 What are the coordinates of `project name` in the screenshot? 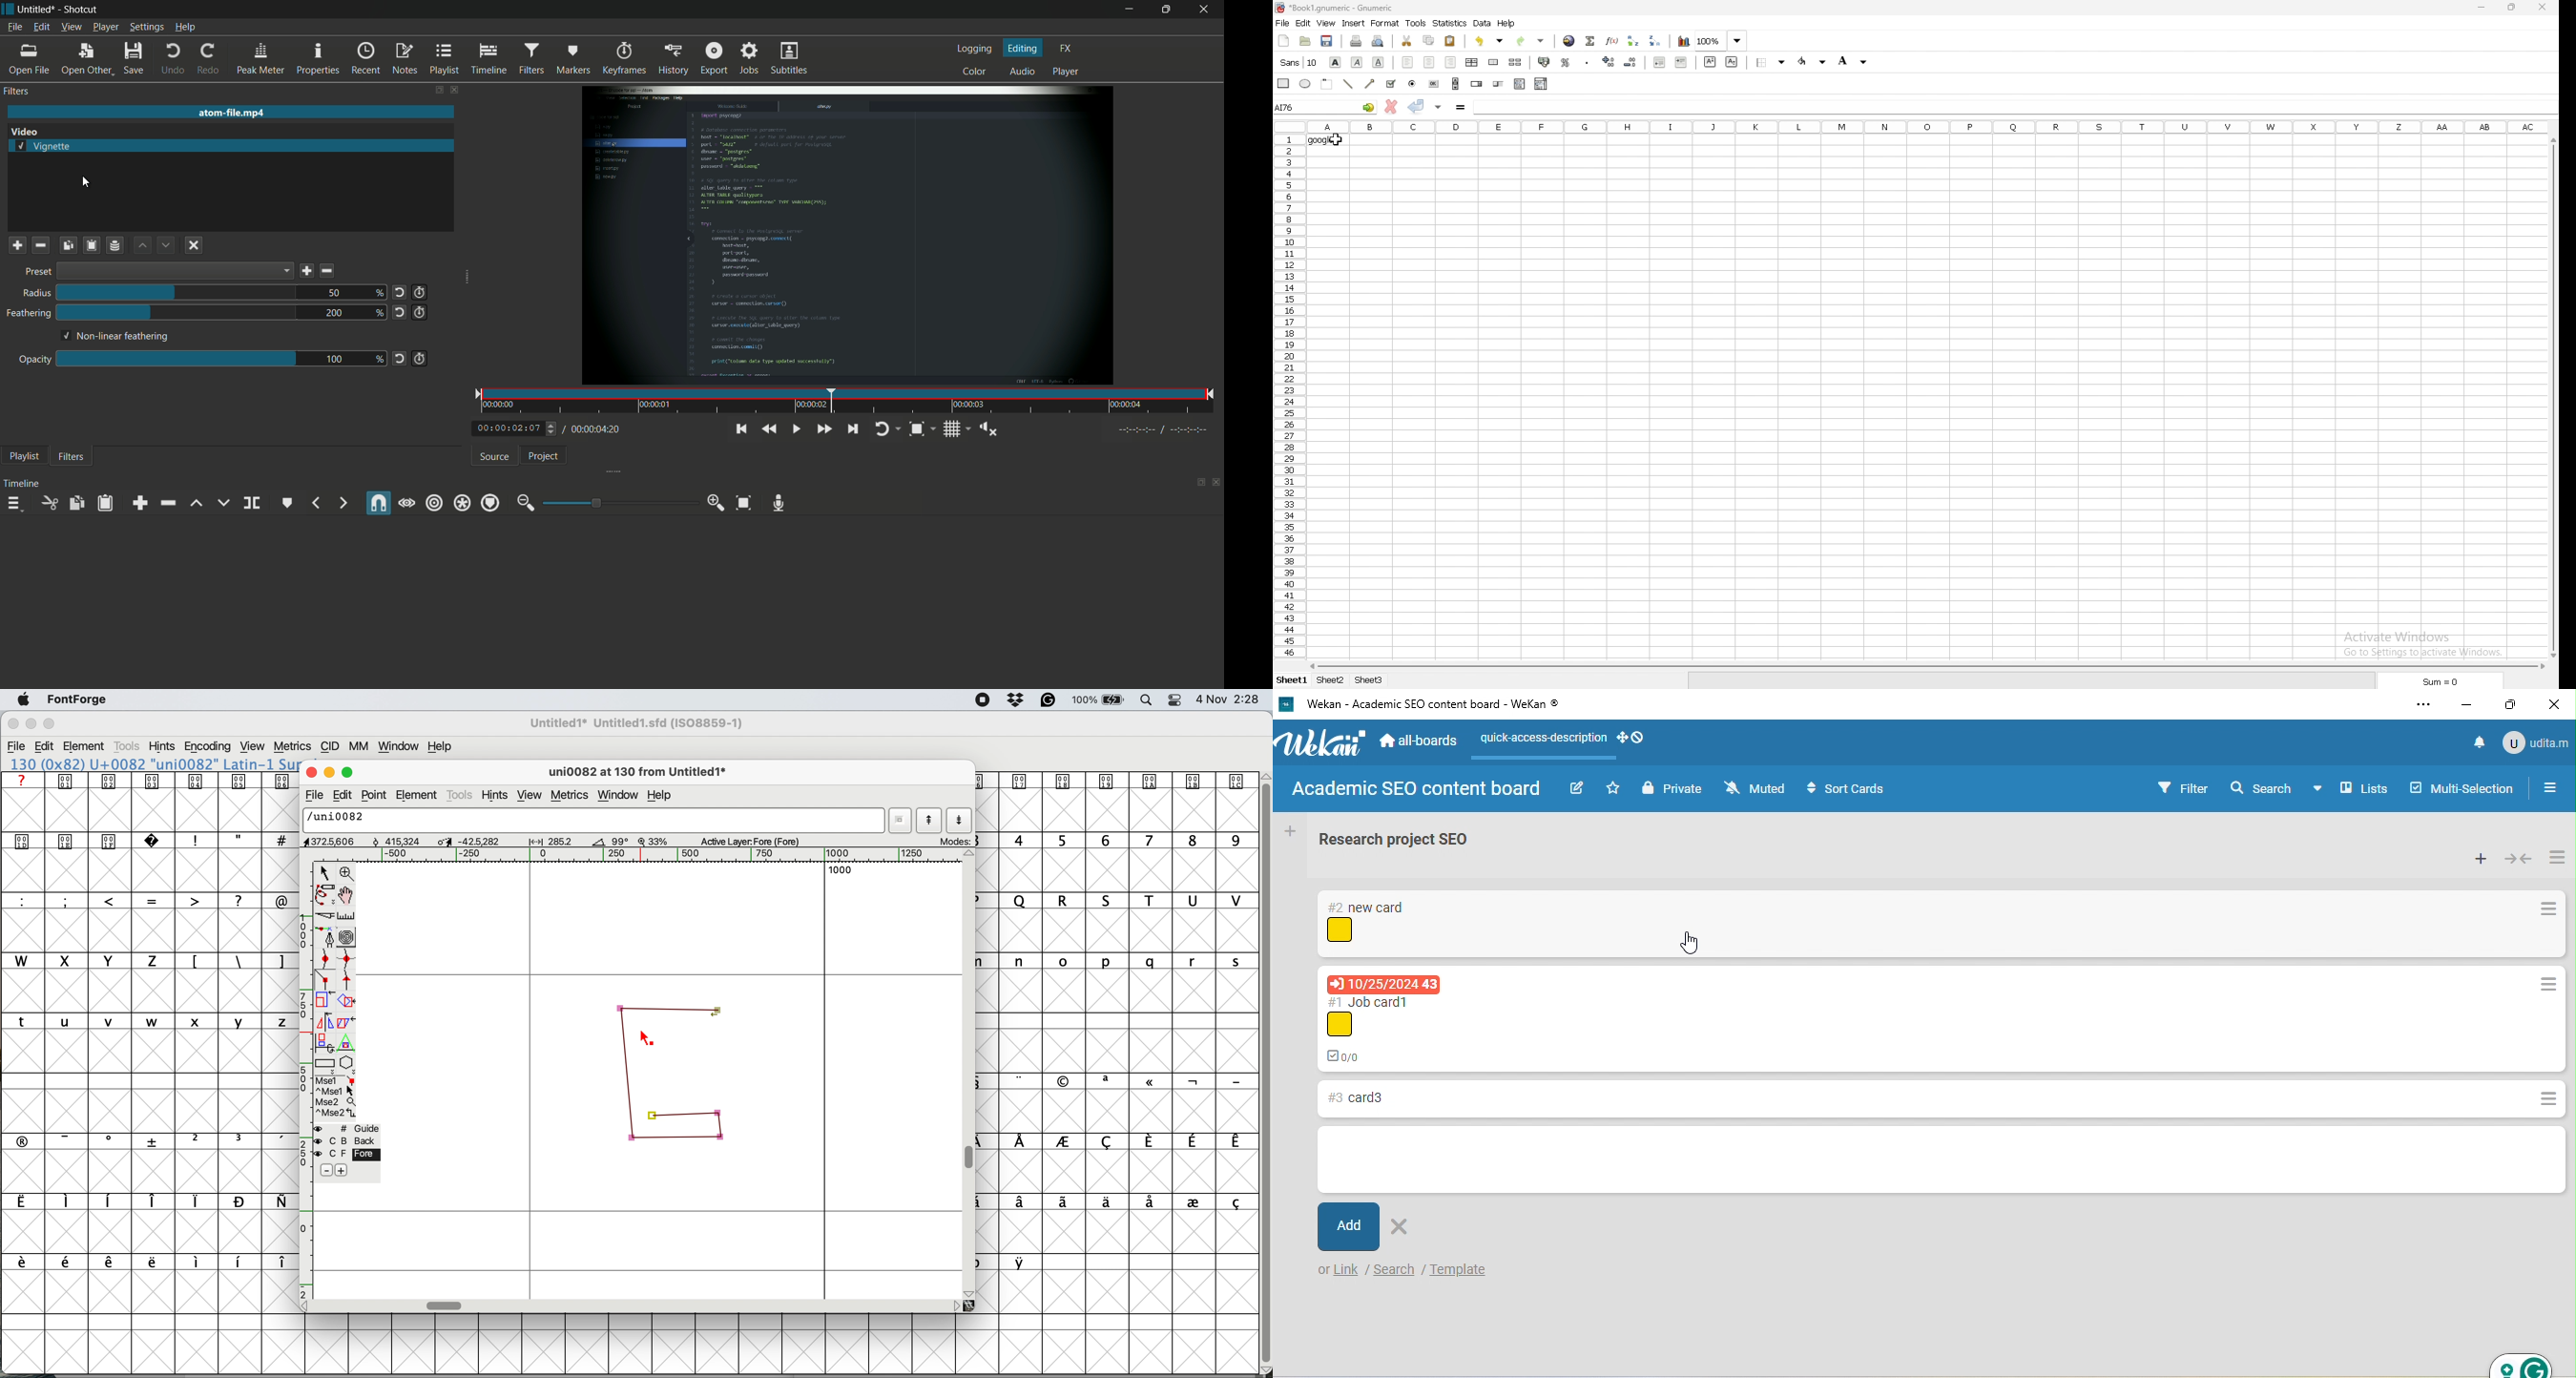 It's located at (38, 10).